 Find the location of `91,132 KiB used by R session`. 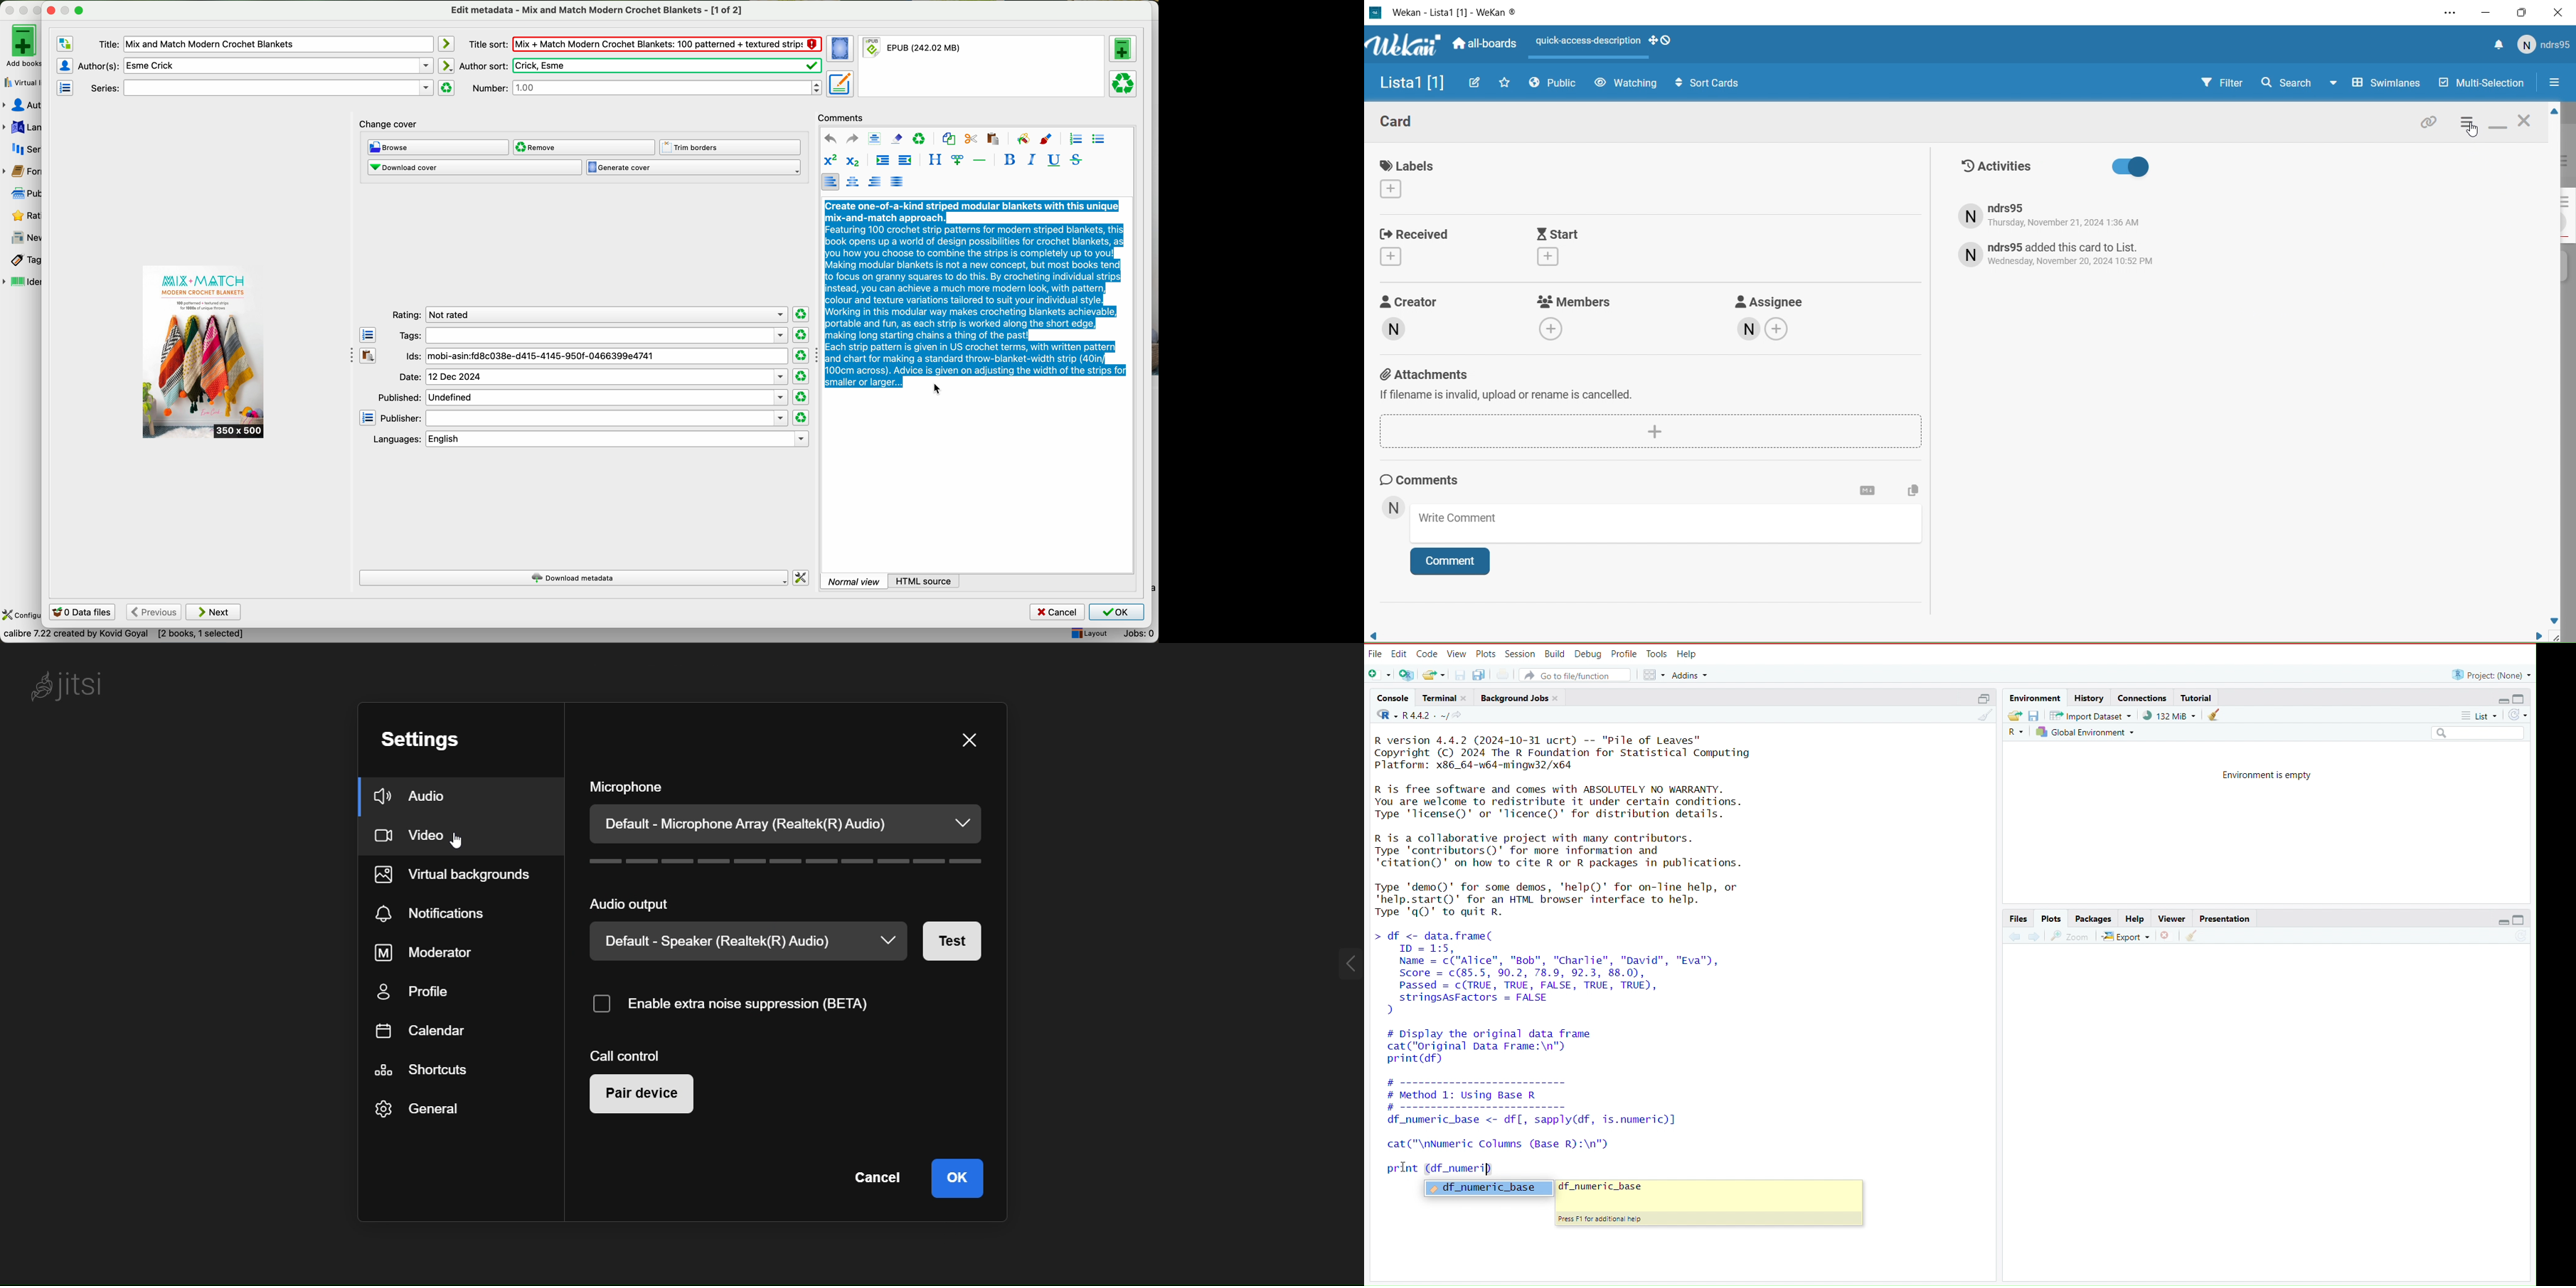

91,132 KiB used by R session is located at coordinates (2168, 716).